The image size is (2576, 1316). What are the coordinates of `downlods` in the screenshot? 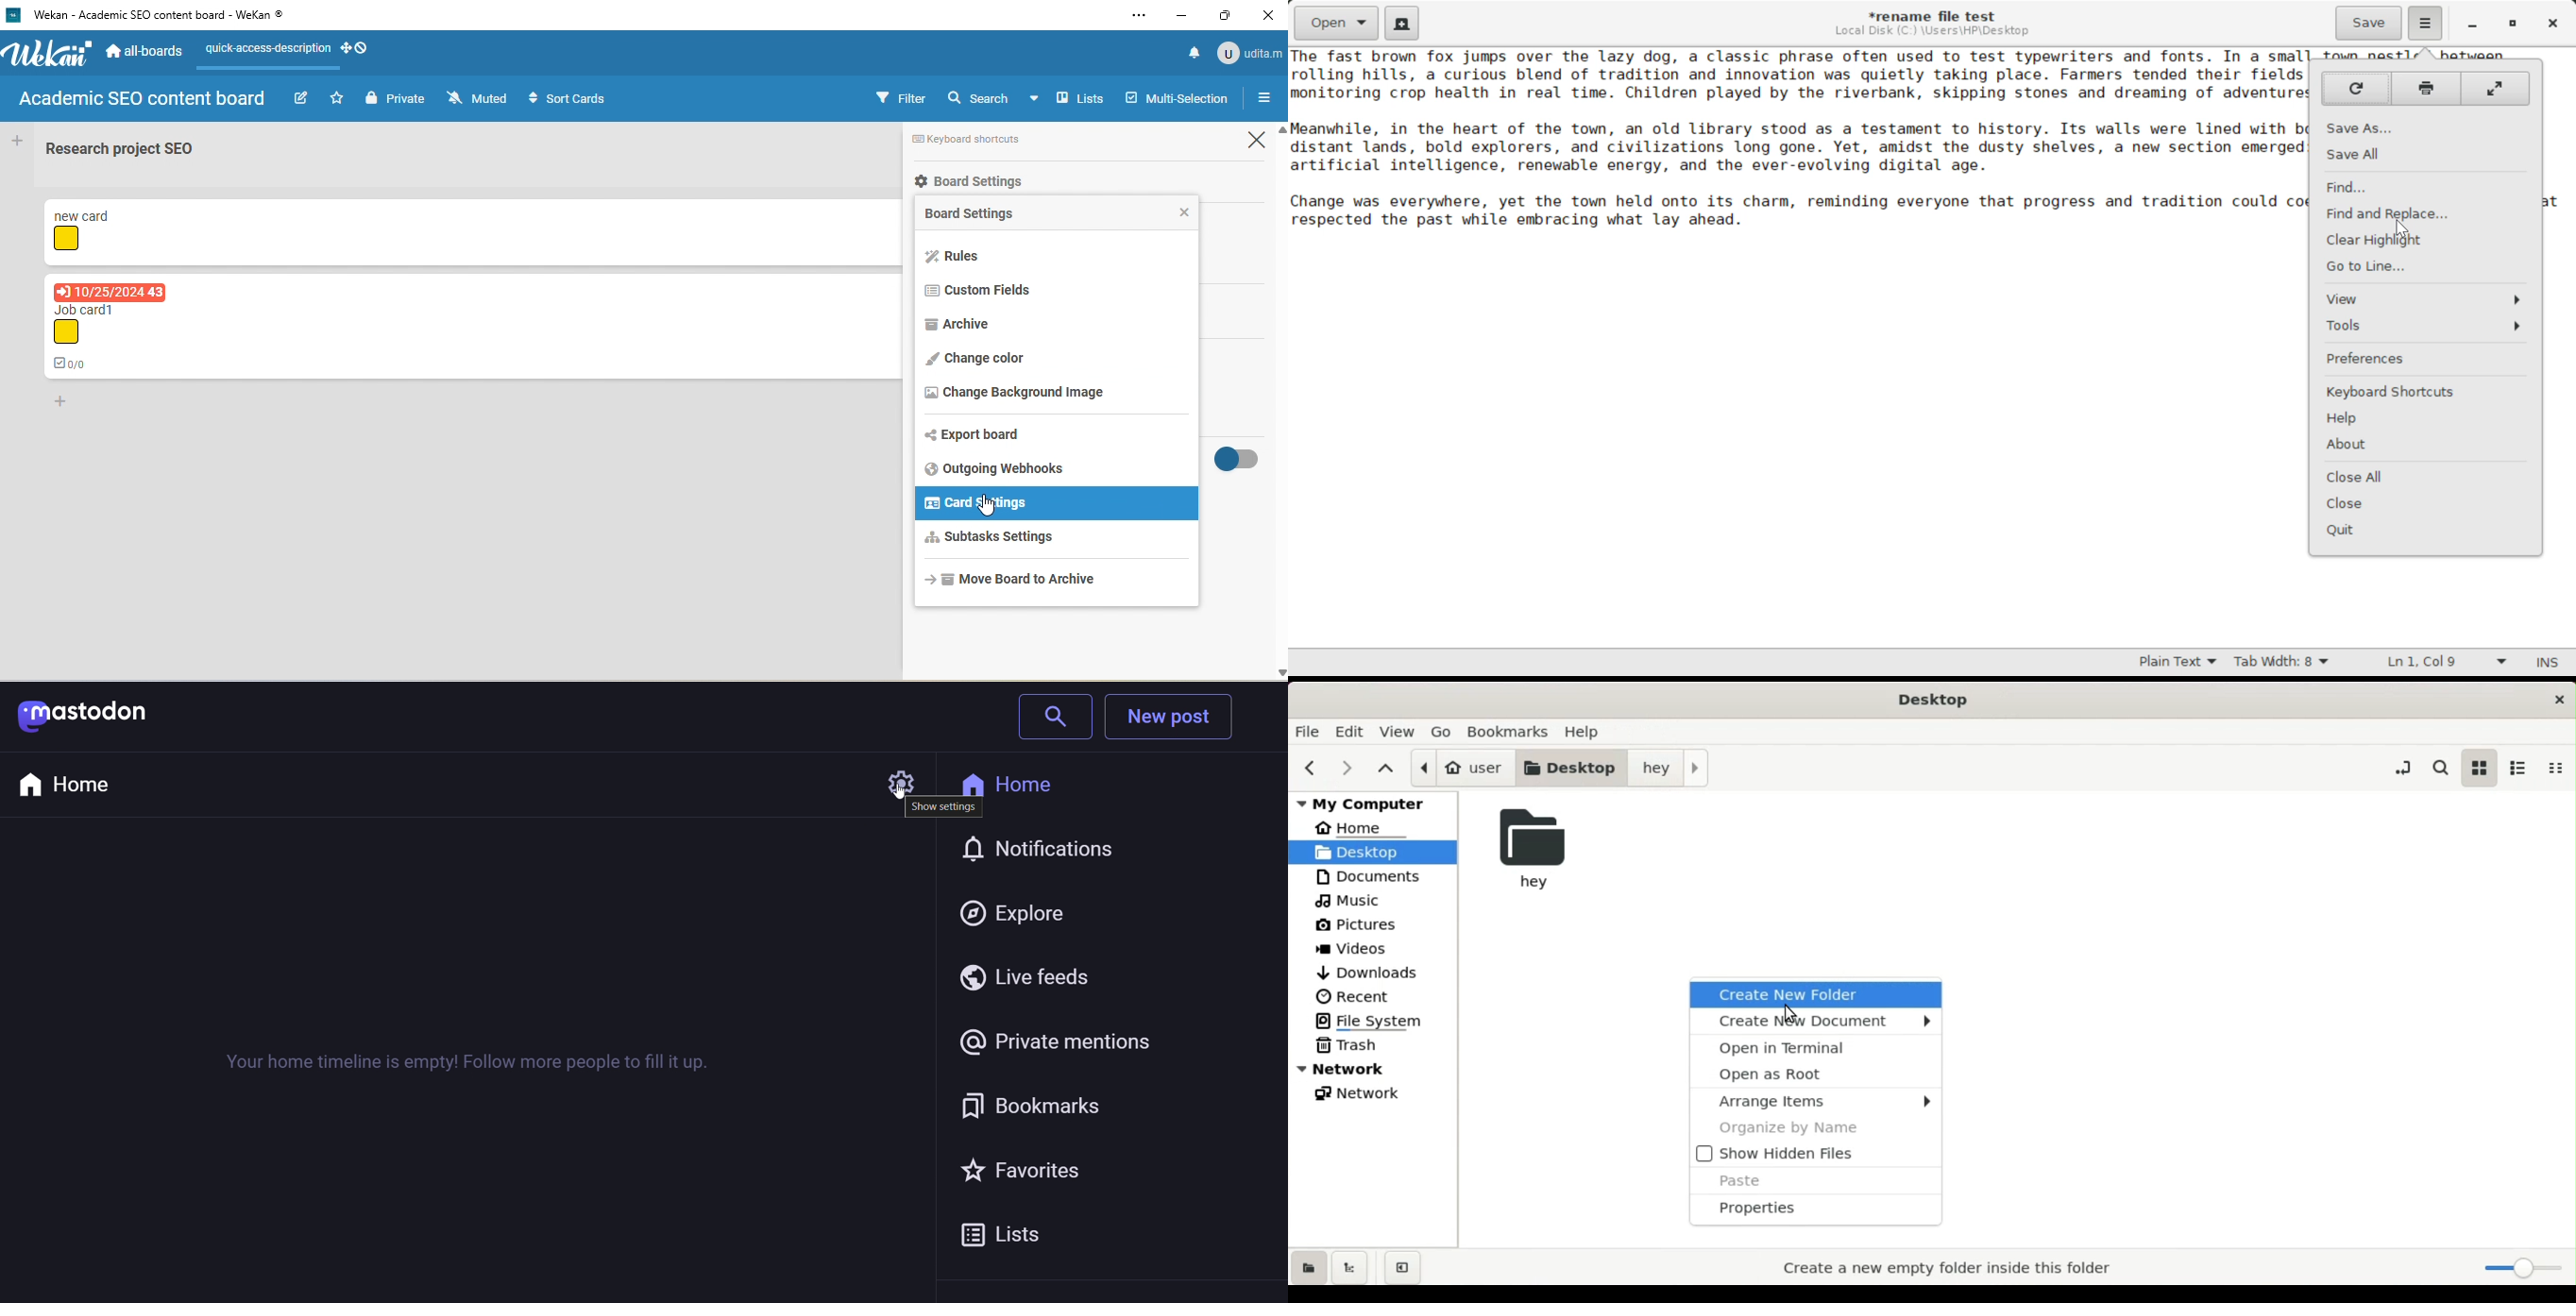 It's located at (1376, 973).